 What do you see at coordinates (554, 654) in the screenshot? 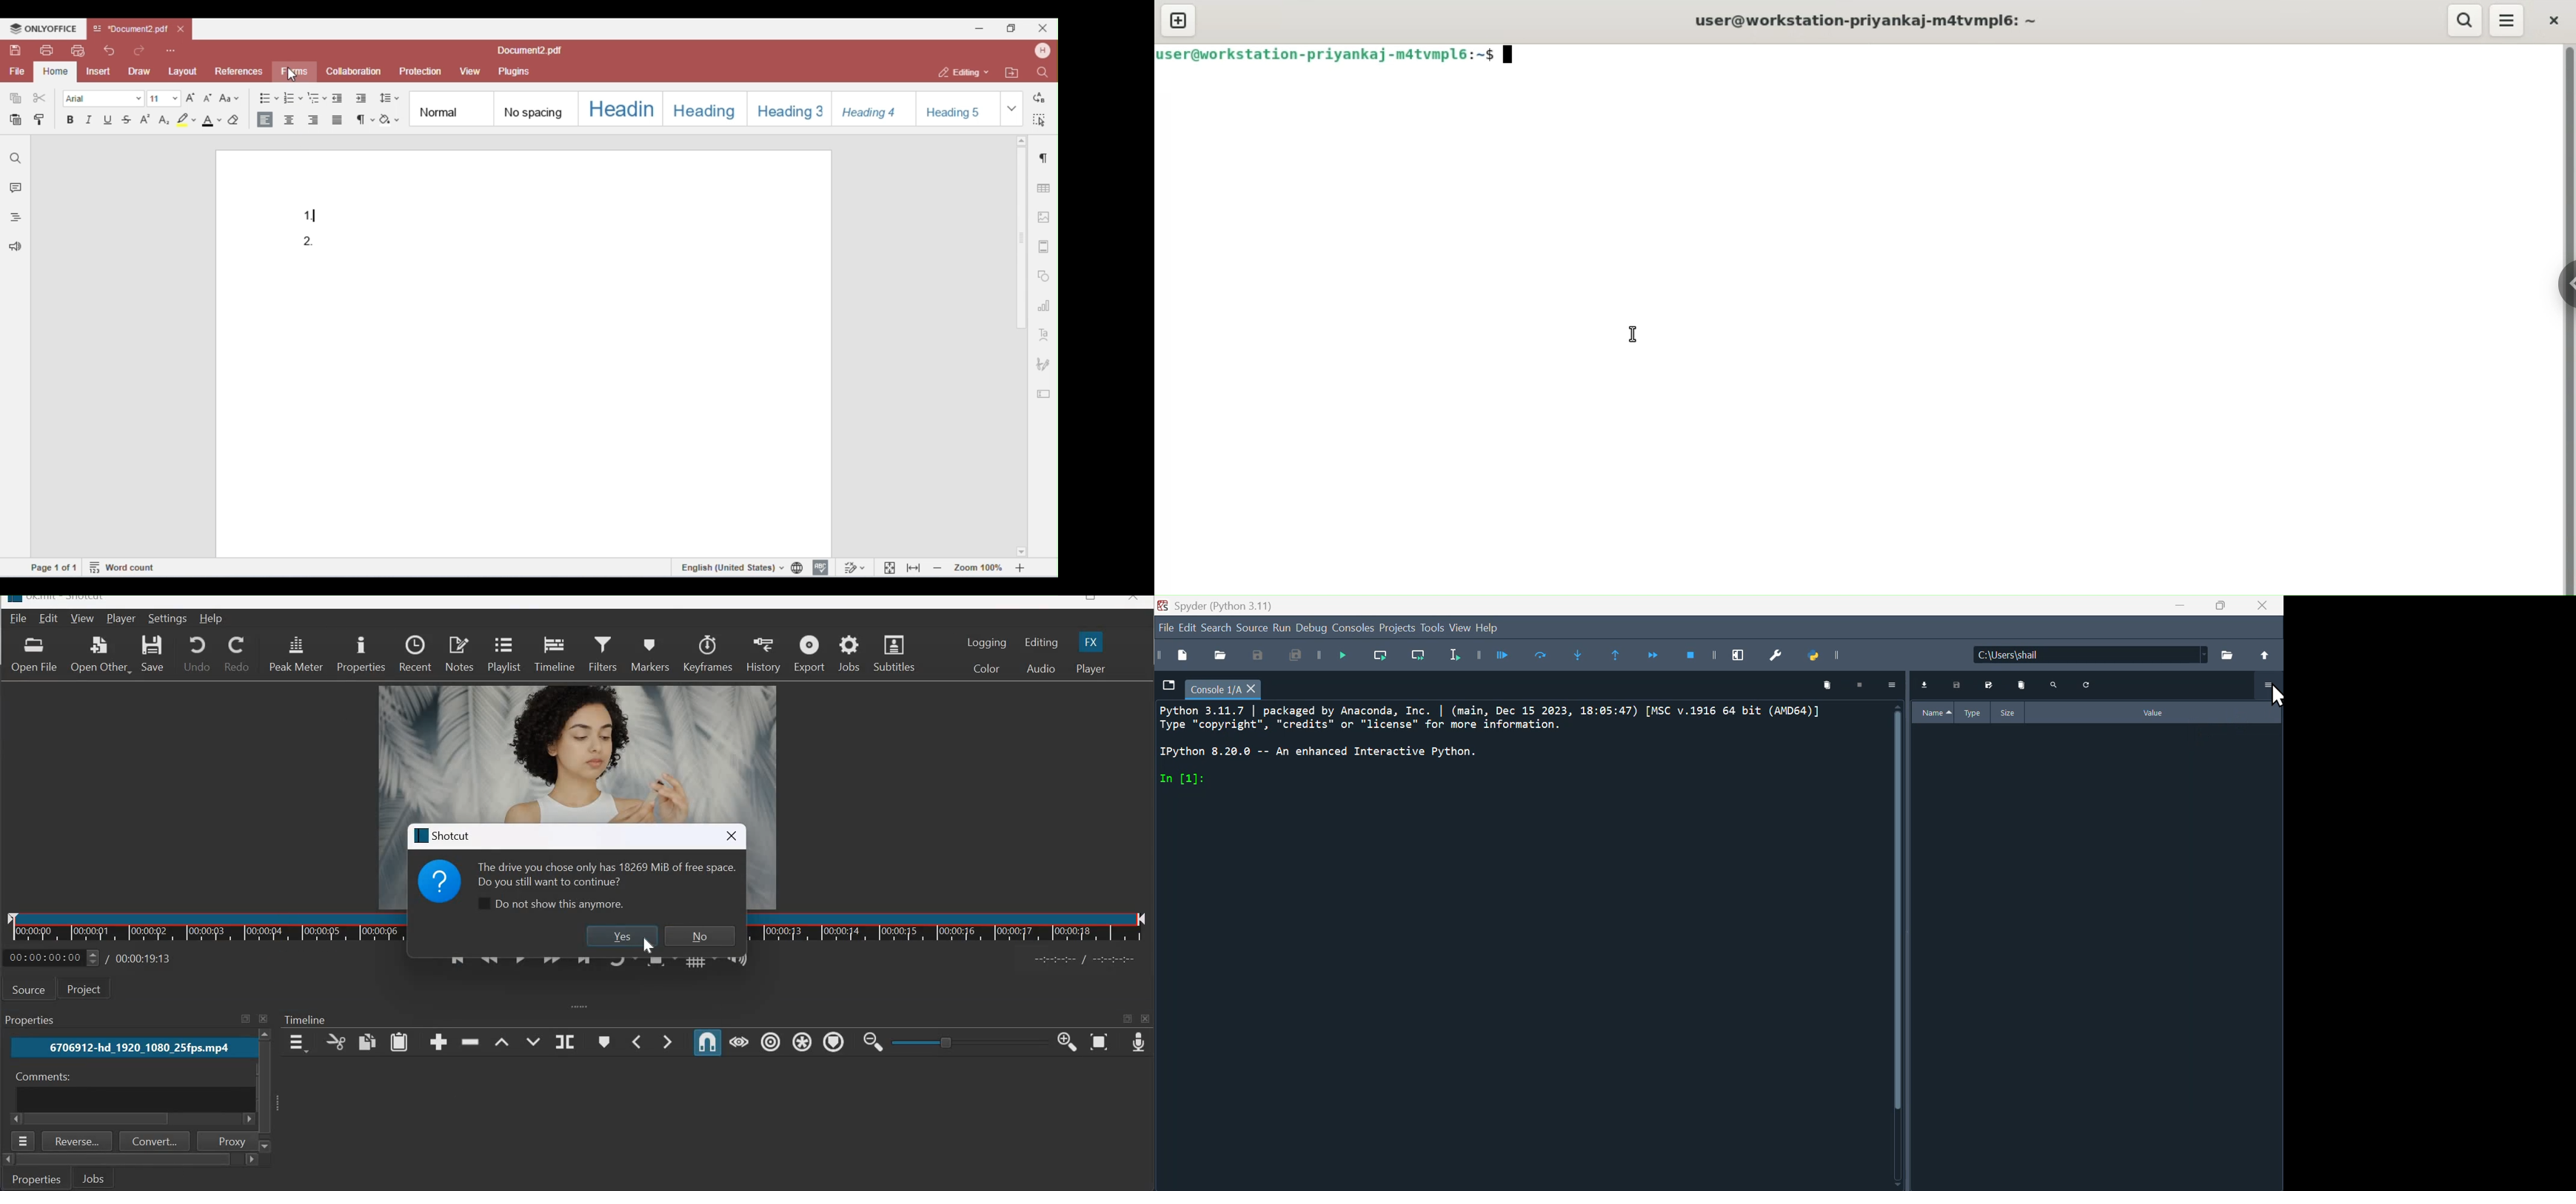
I see `Timeline` at bounding box center [554, 654].